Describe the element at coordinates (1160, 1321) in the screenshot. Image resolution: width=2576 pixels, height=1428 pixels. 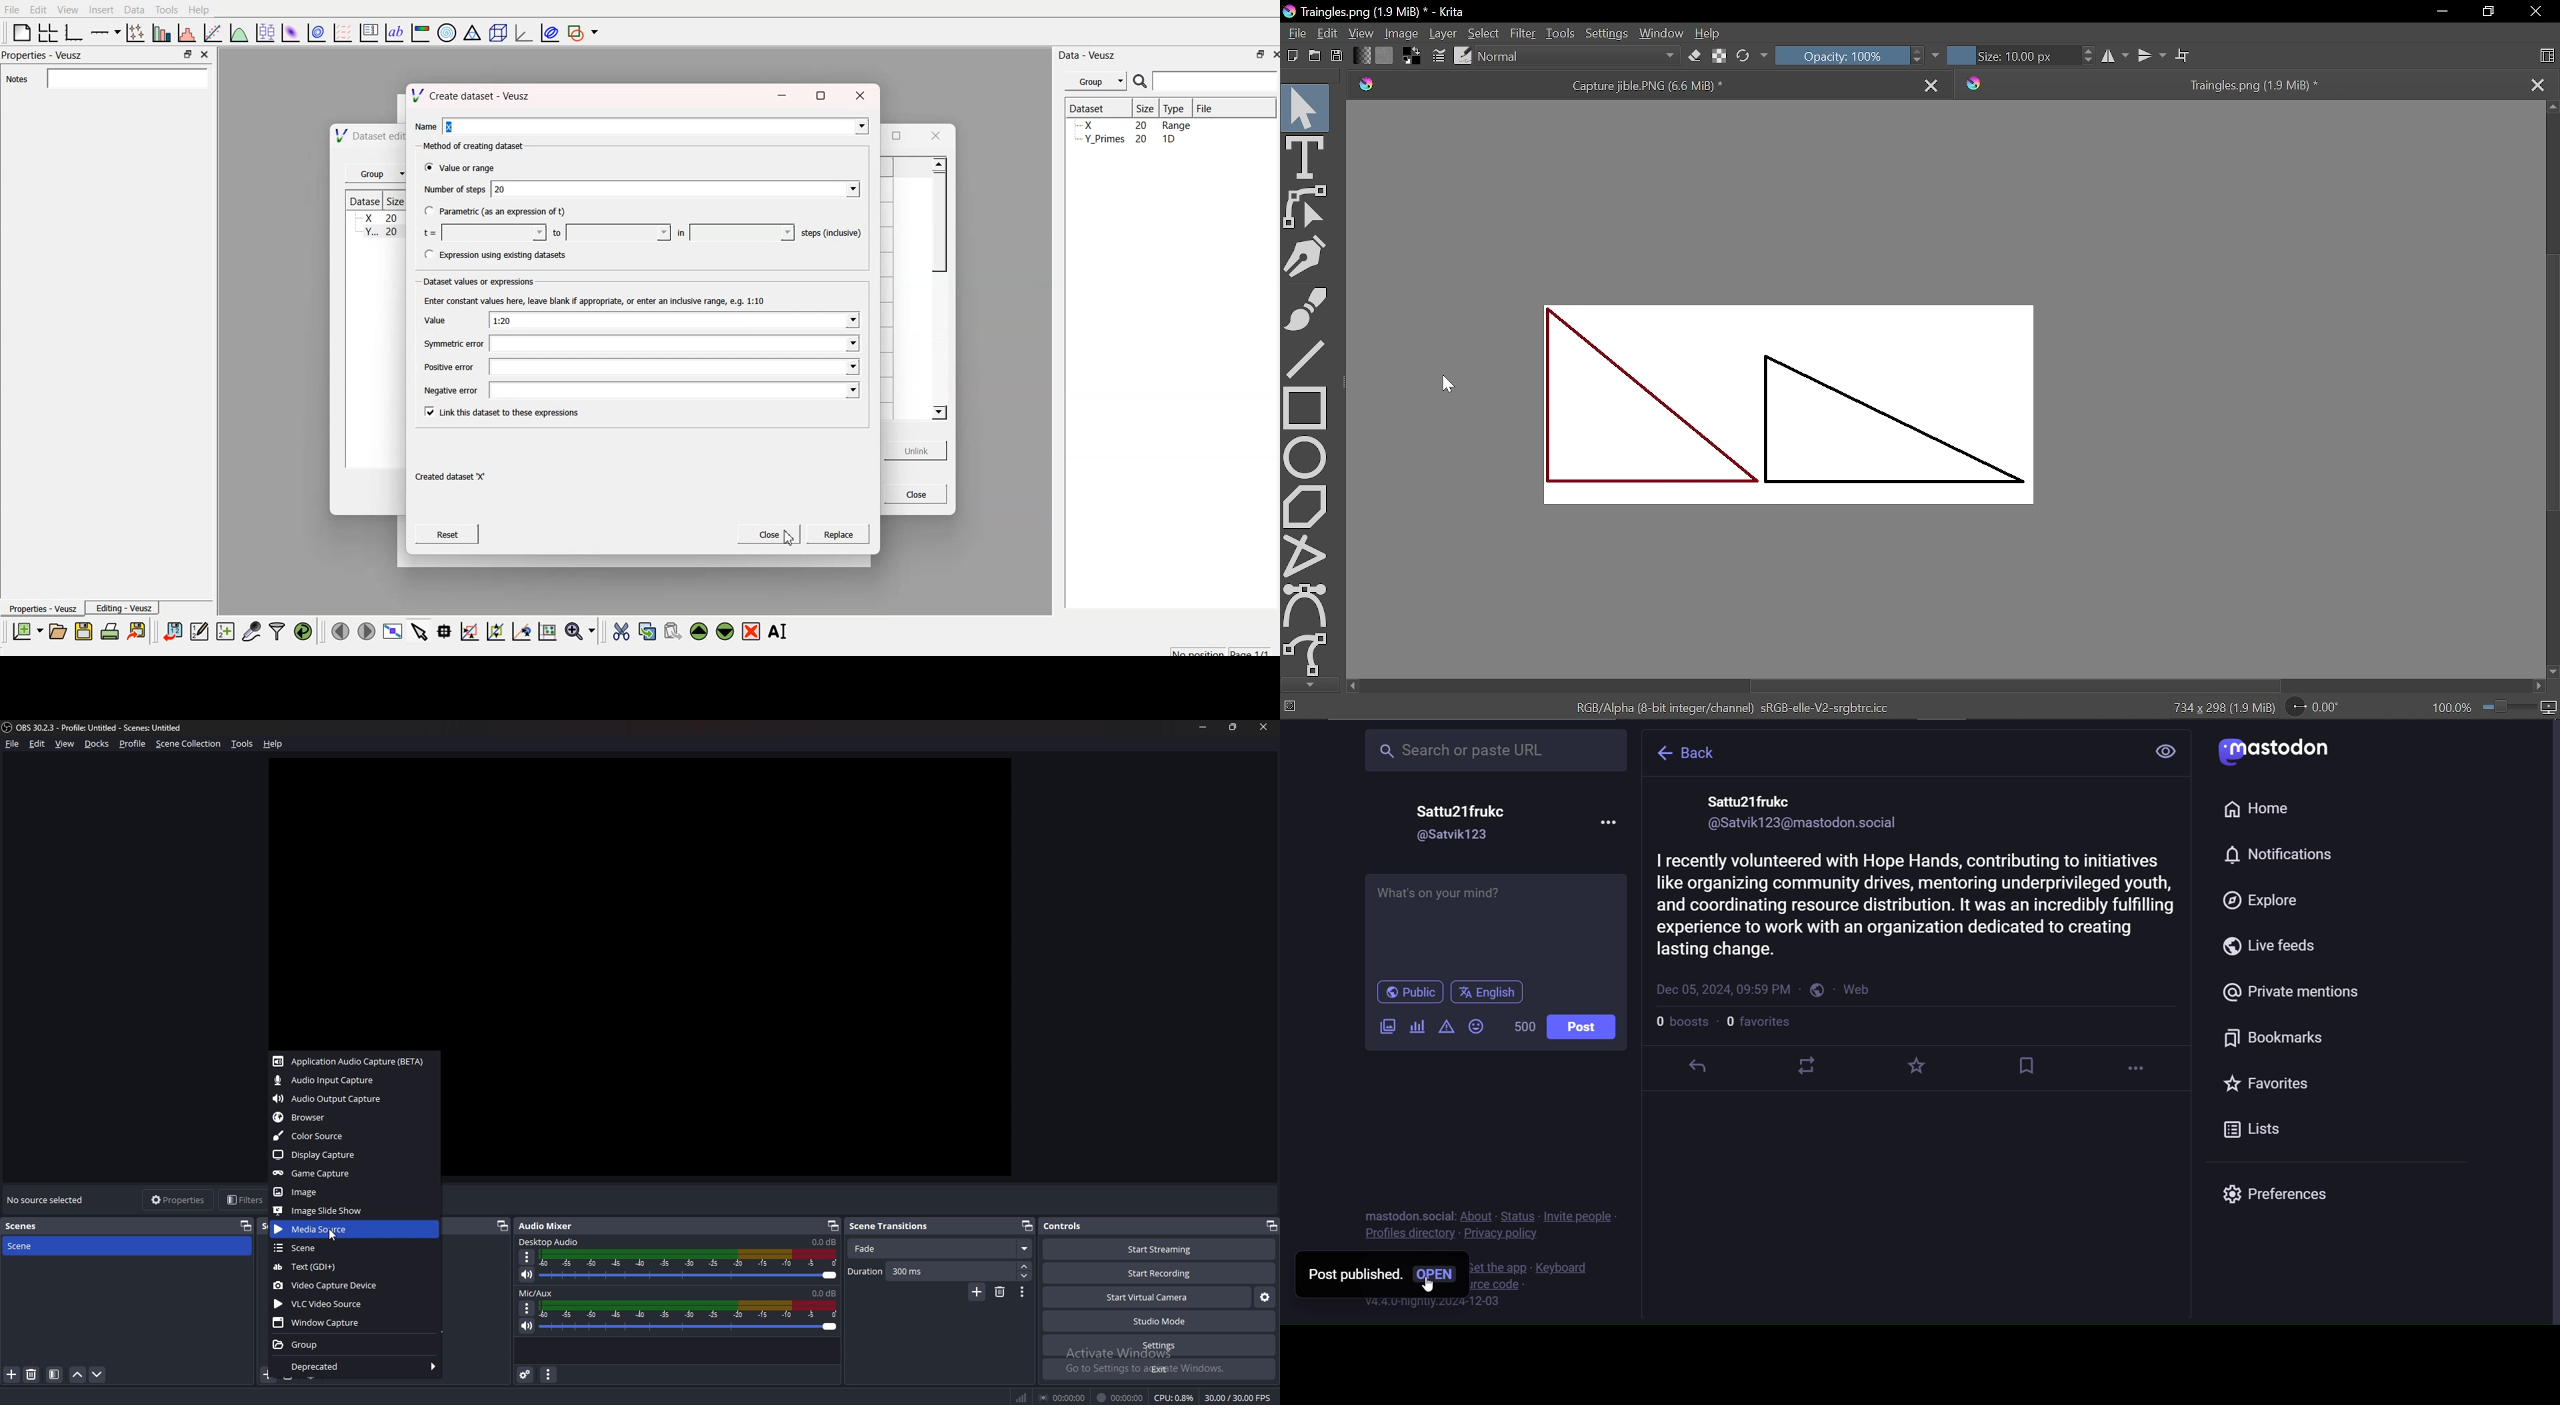
I see `Studio mode` at that location.